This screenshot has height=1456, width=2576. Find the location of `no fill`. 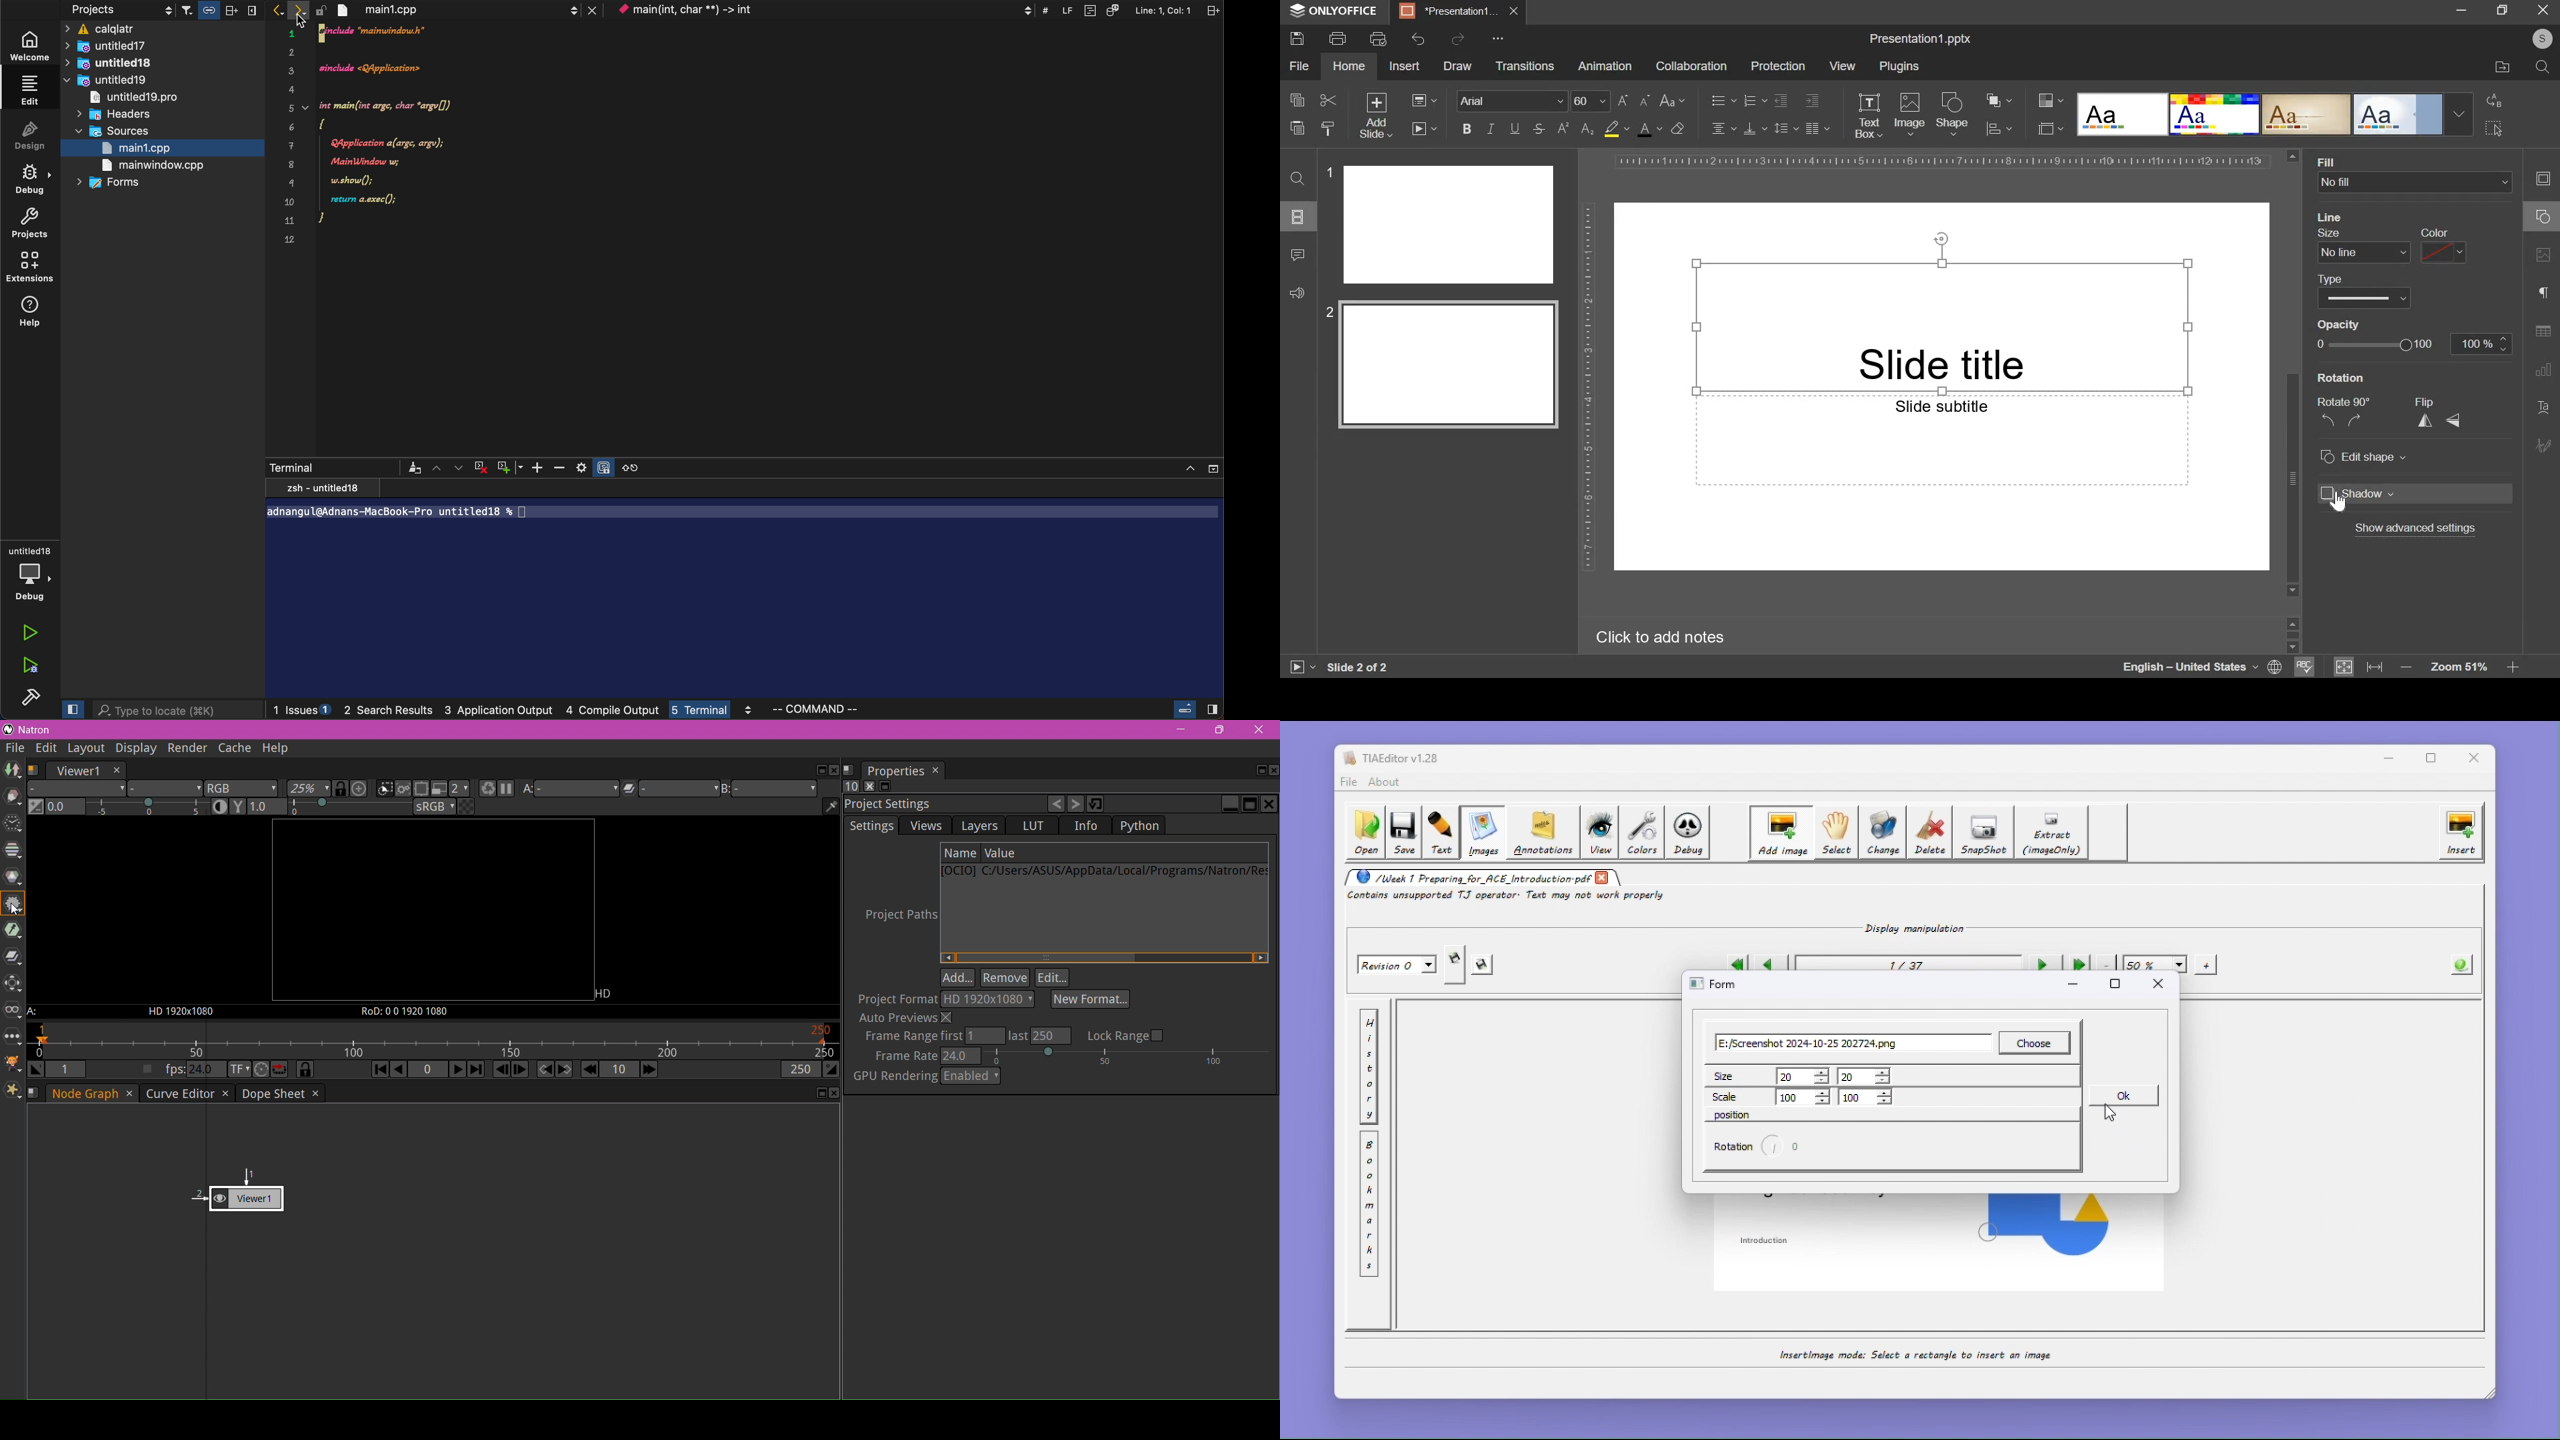

no fill is located at coordinates (2410, 183).